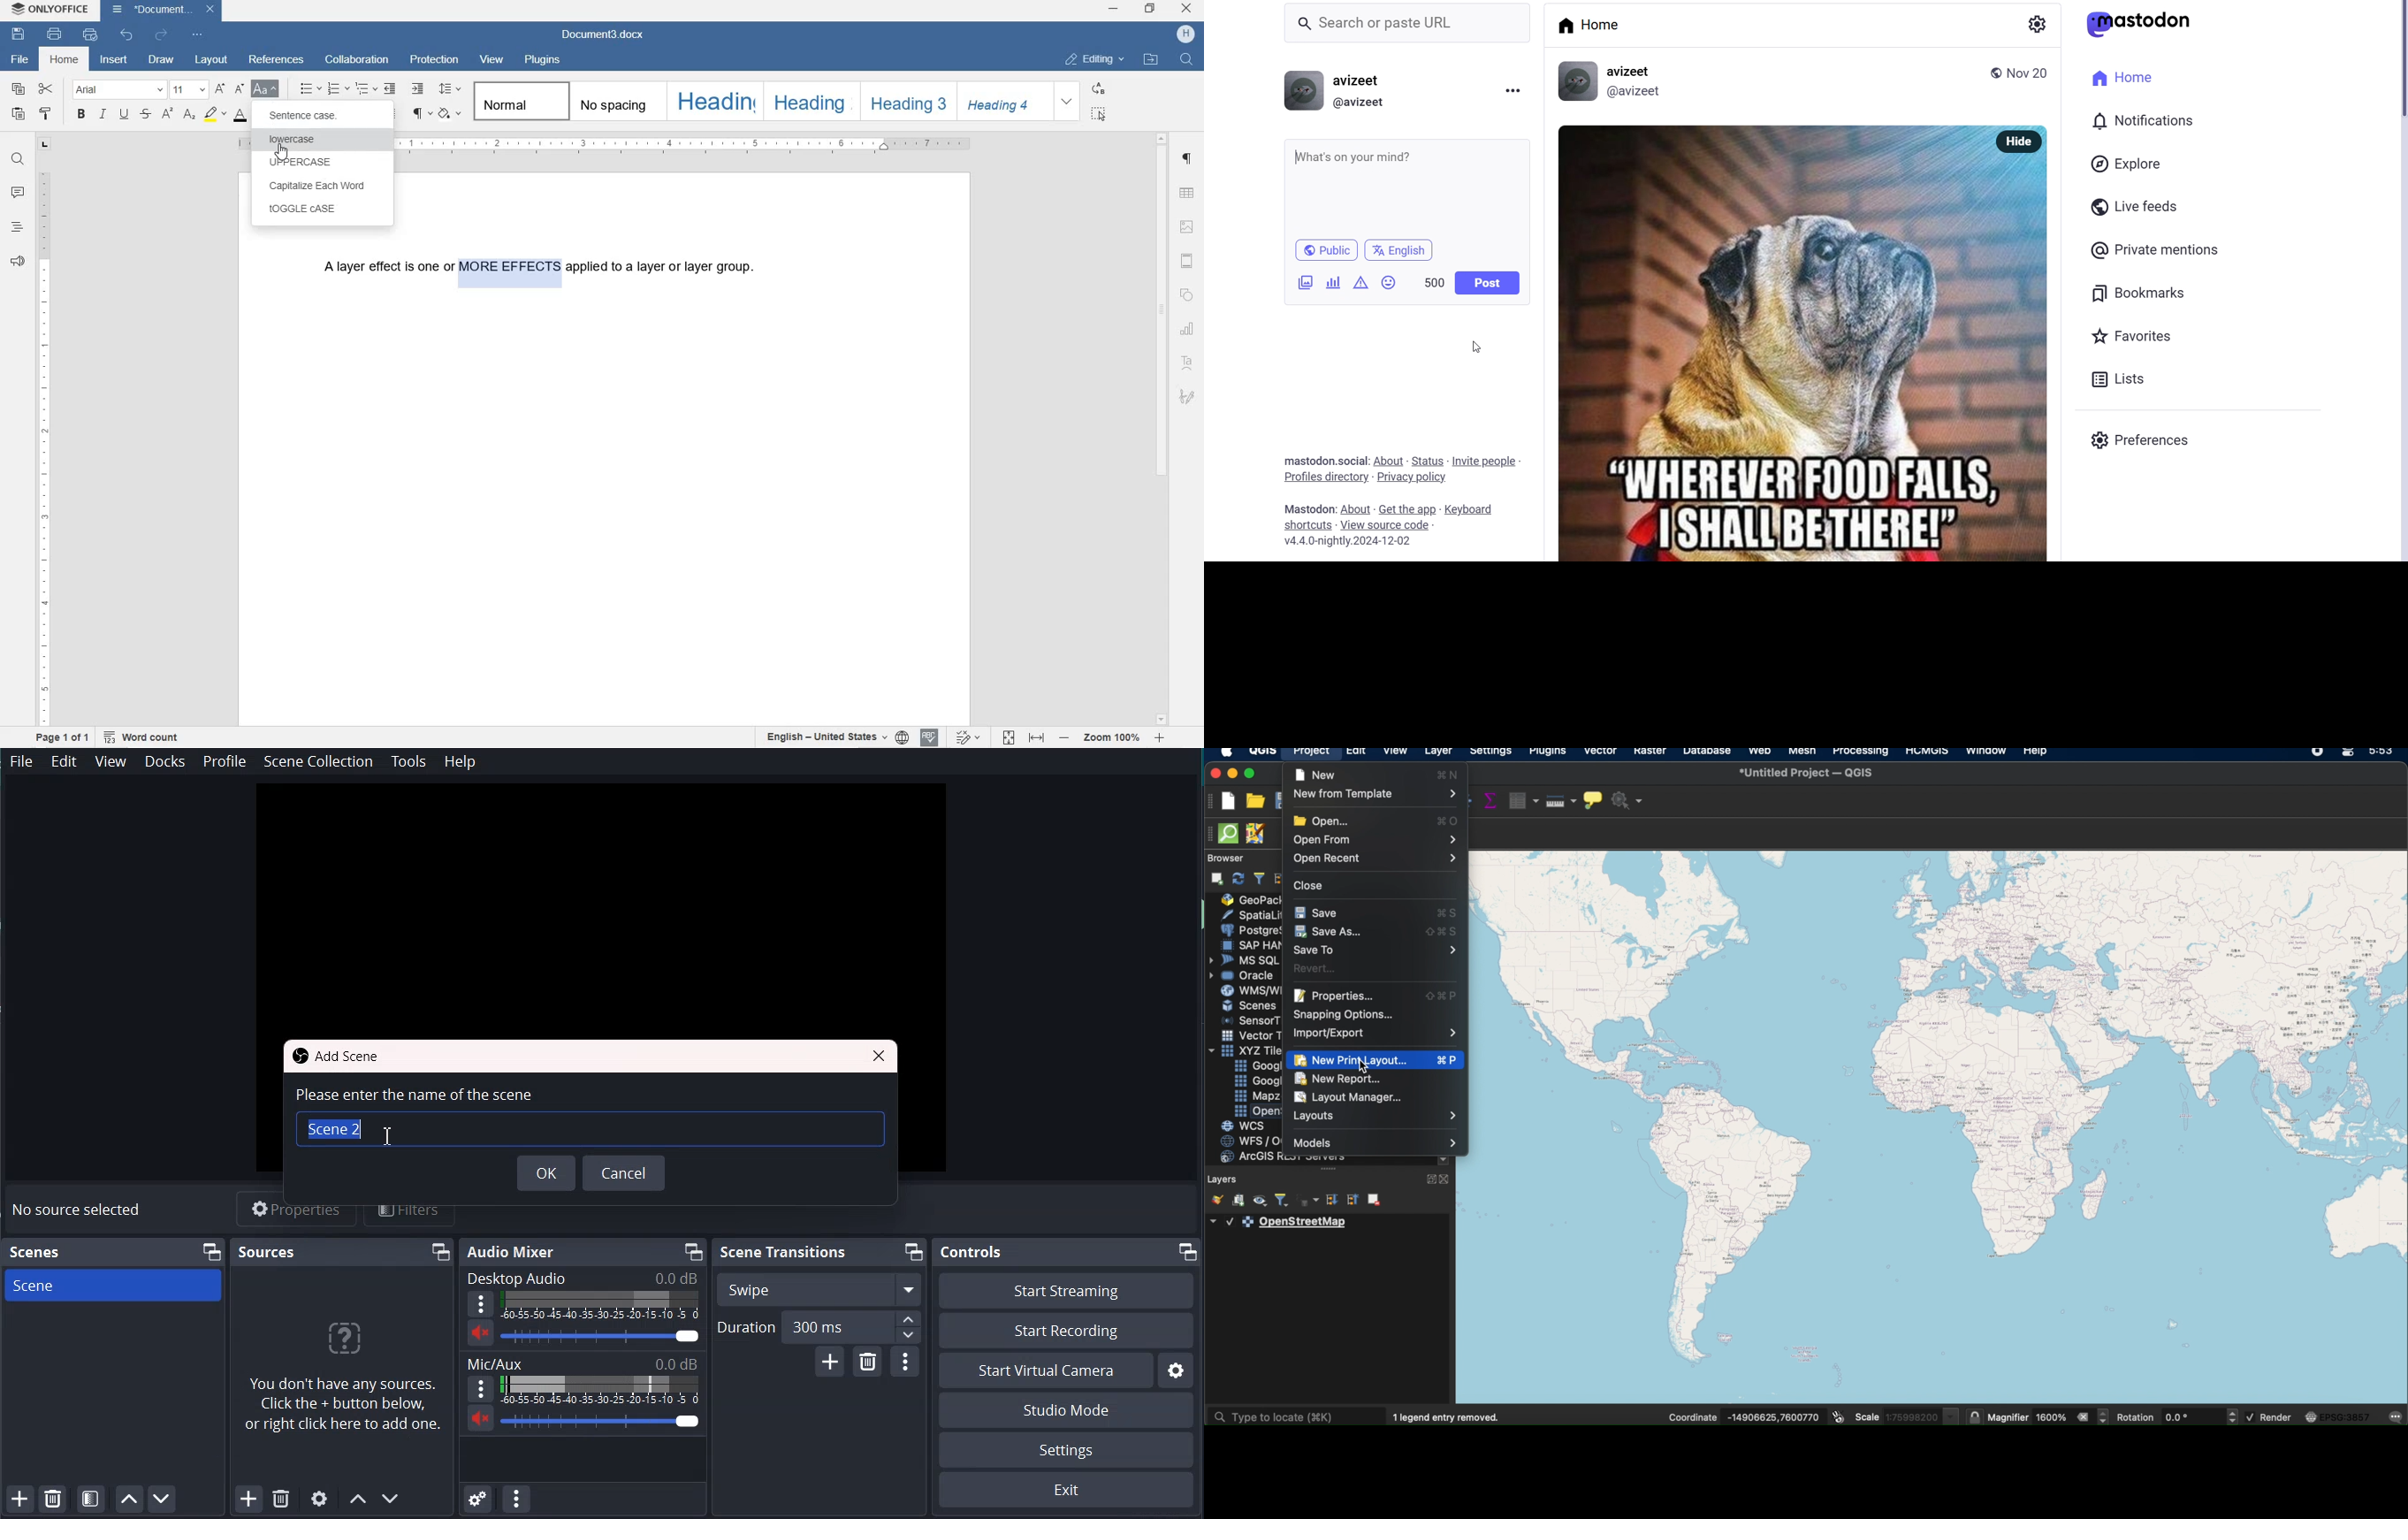  I want to click on cursor, so click(282, 153).